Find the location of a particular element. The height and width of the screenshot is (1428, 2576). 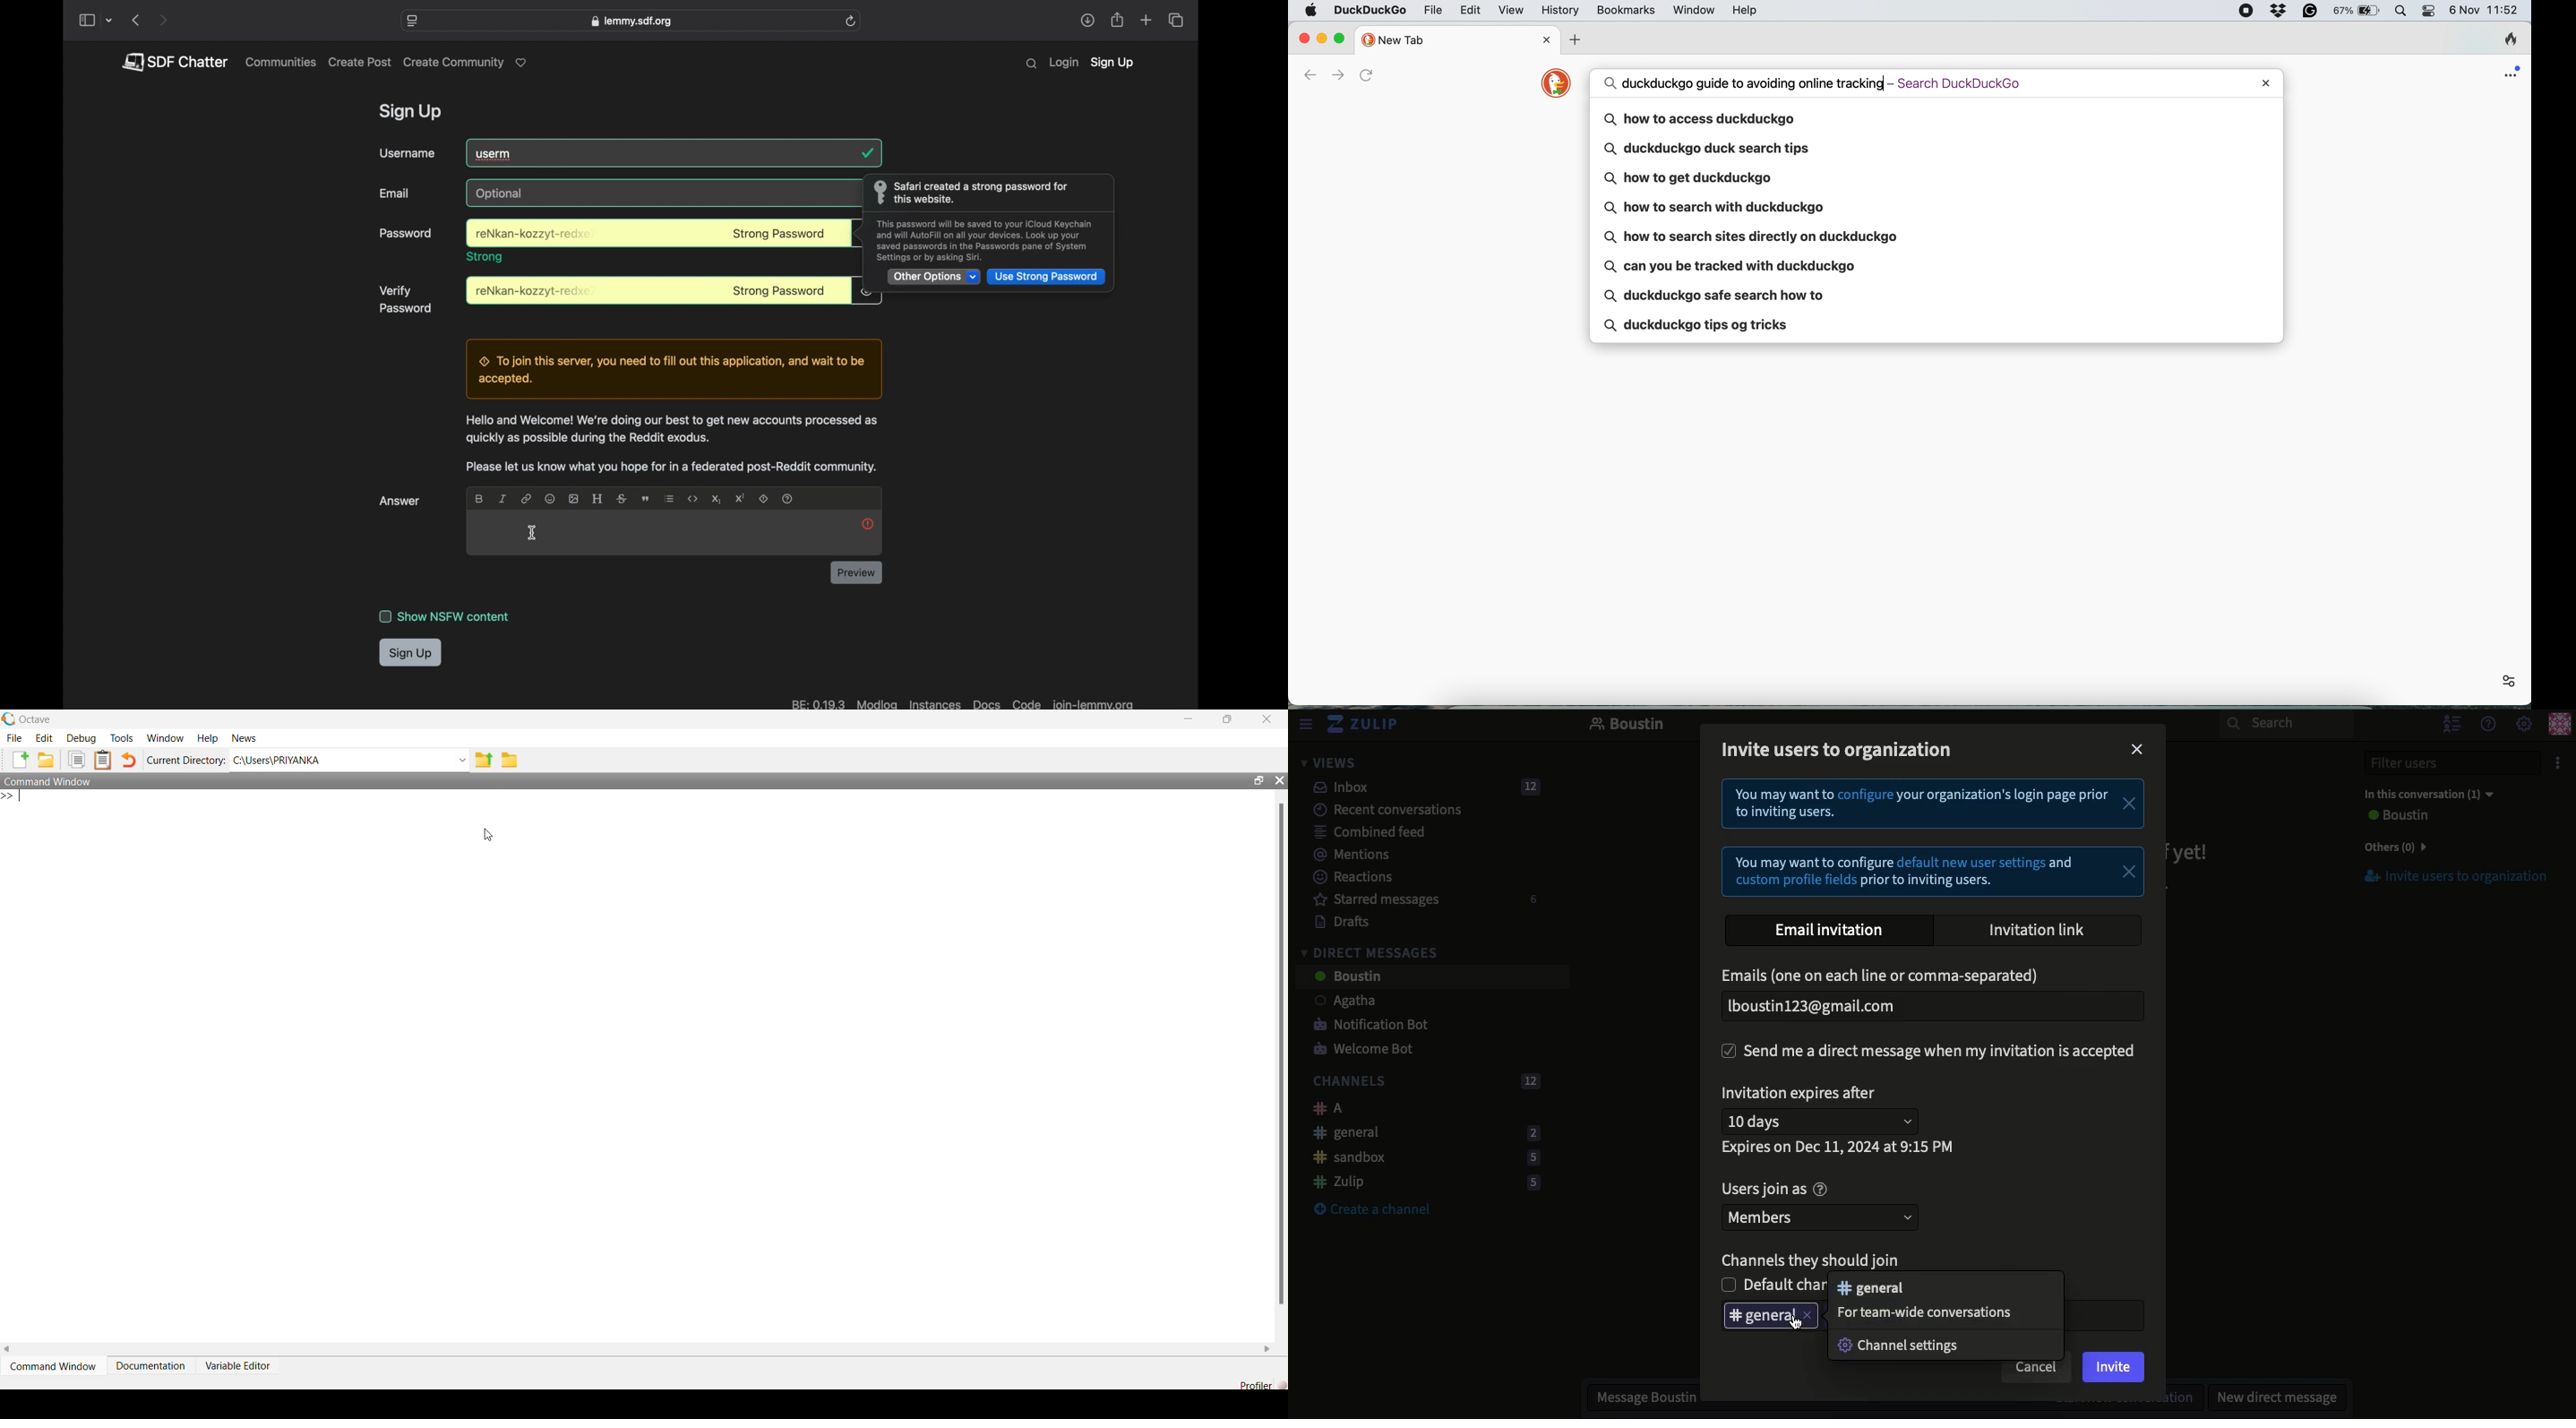

Invitation expires after is located at coordinates (1803, 1095).